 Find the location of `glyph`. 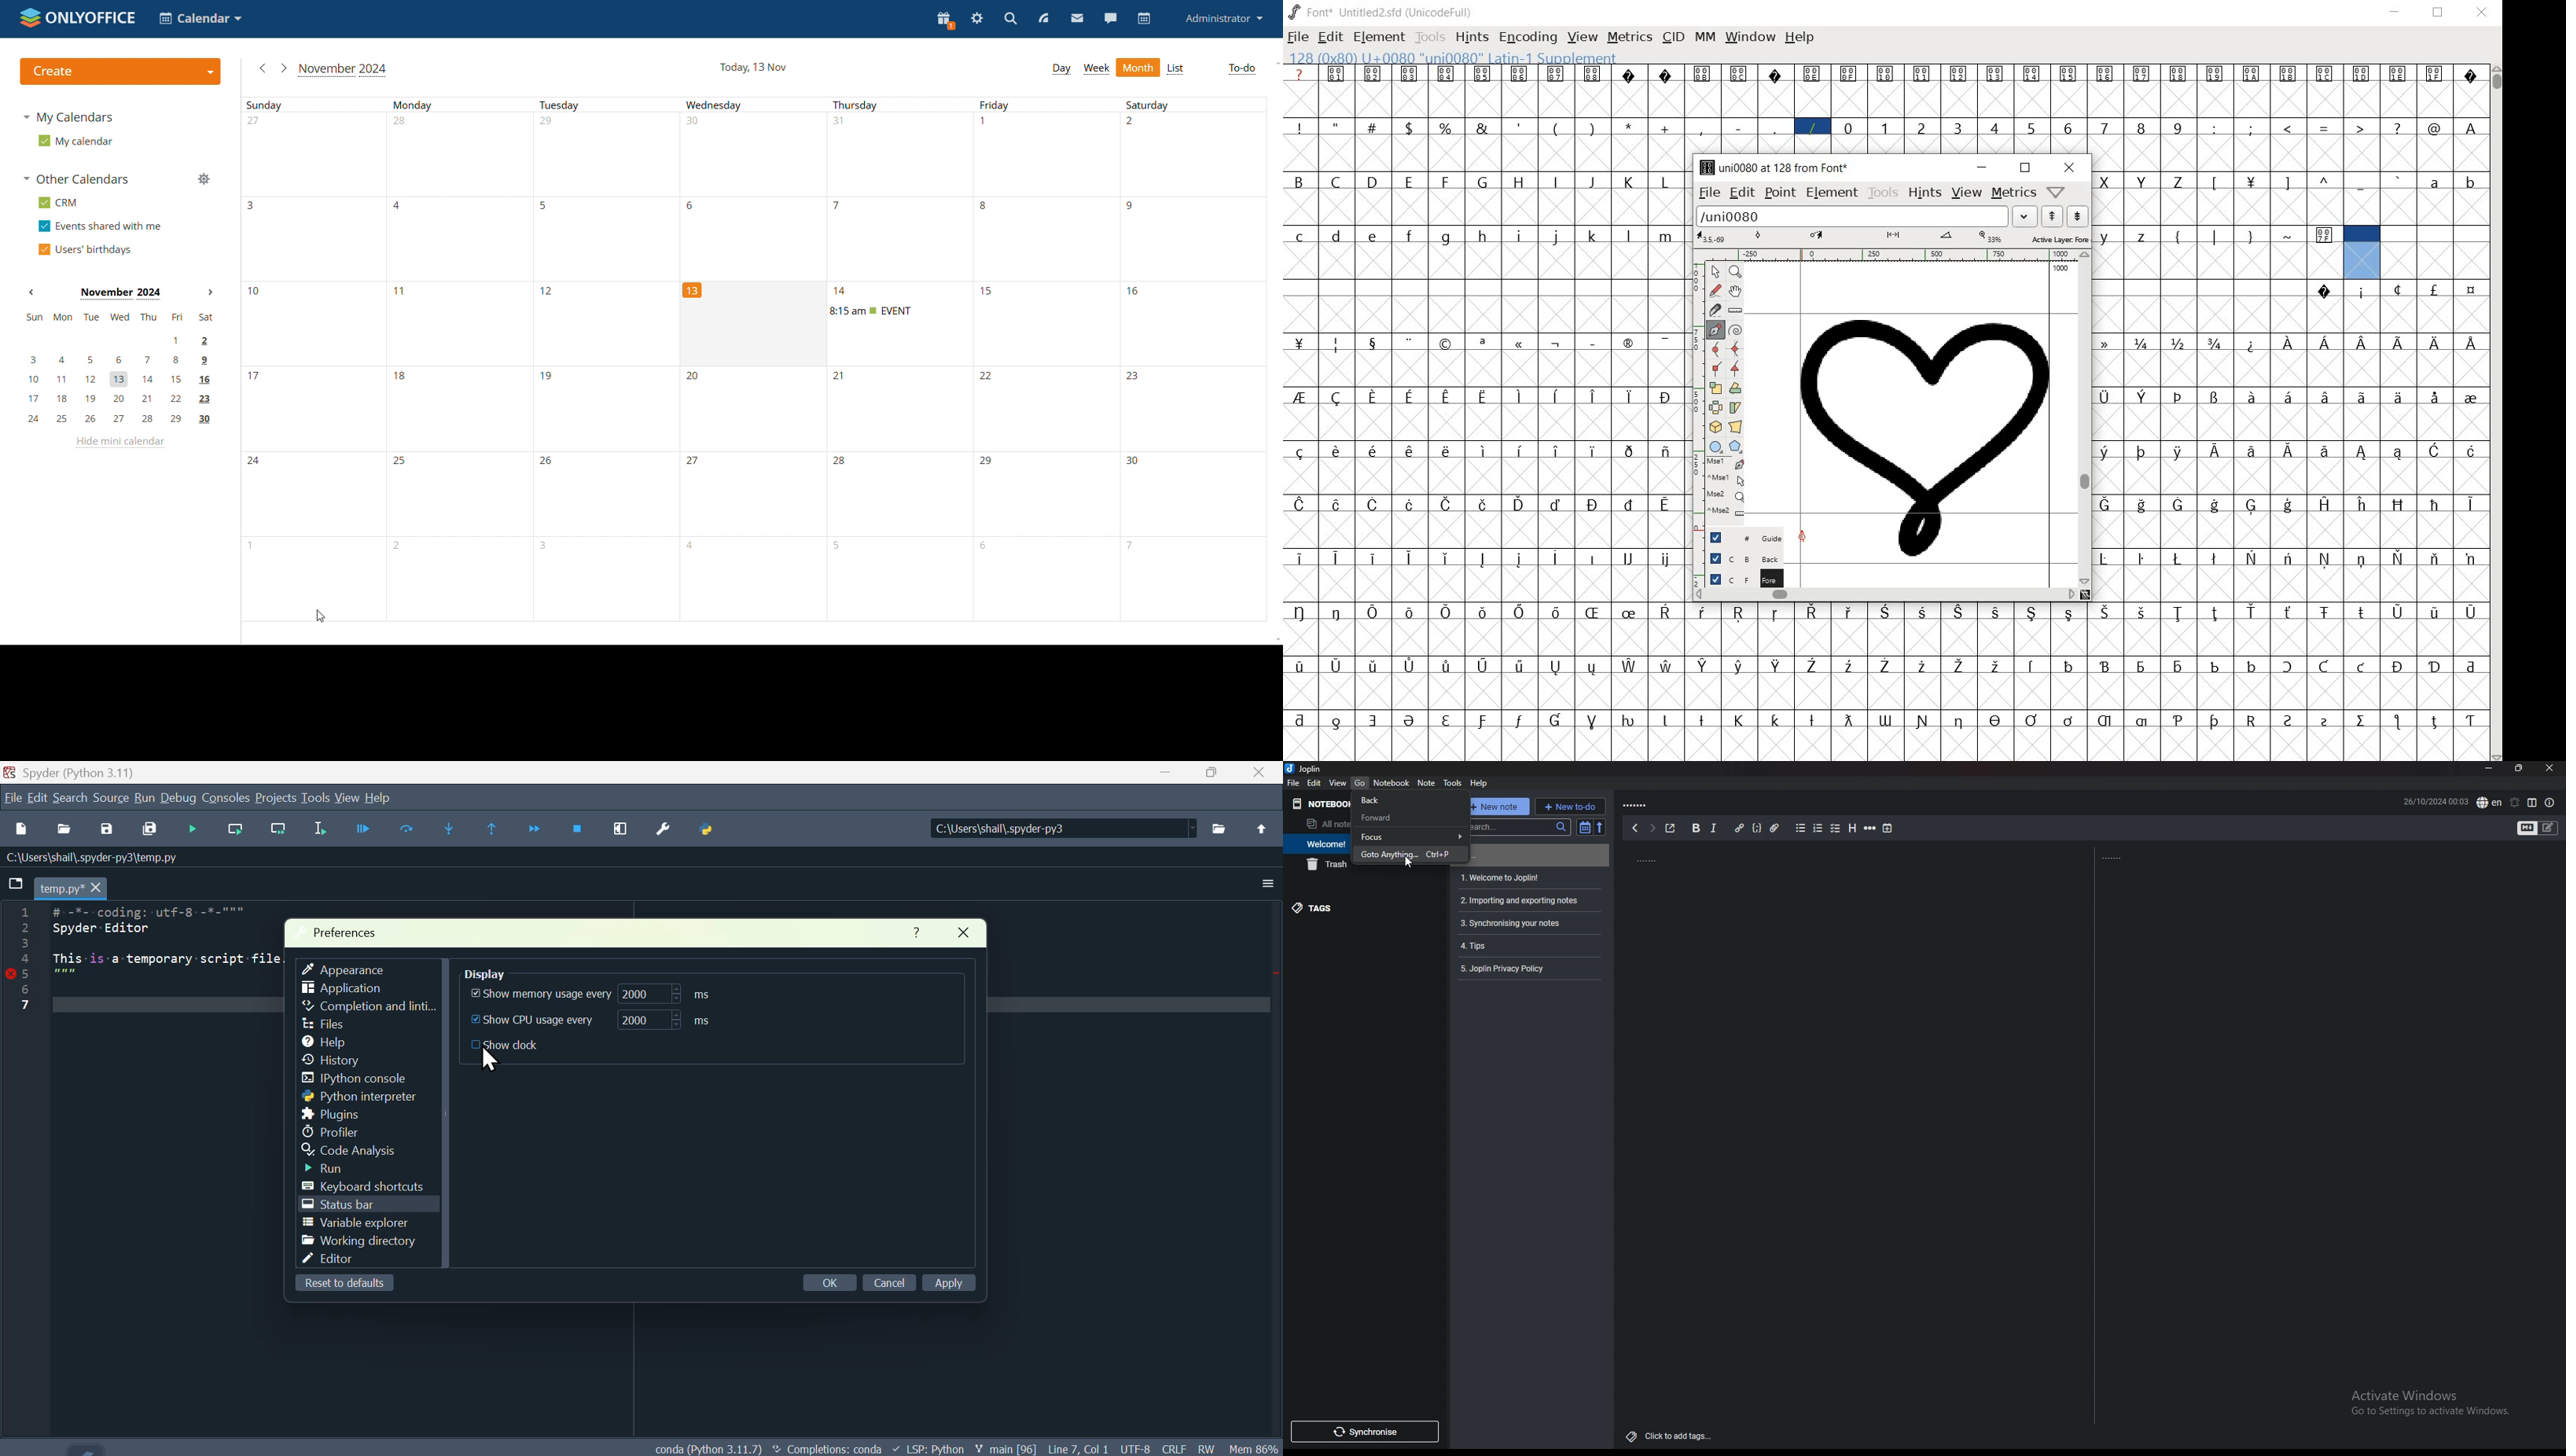

glyph is located at coordinates (2287, 666).